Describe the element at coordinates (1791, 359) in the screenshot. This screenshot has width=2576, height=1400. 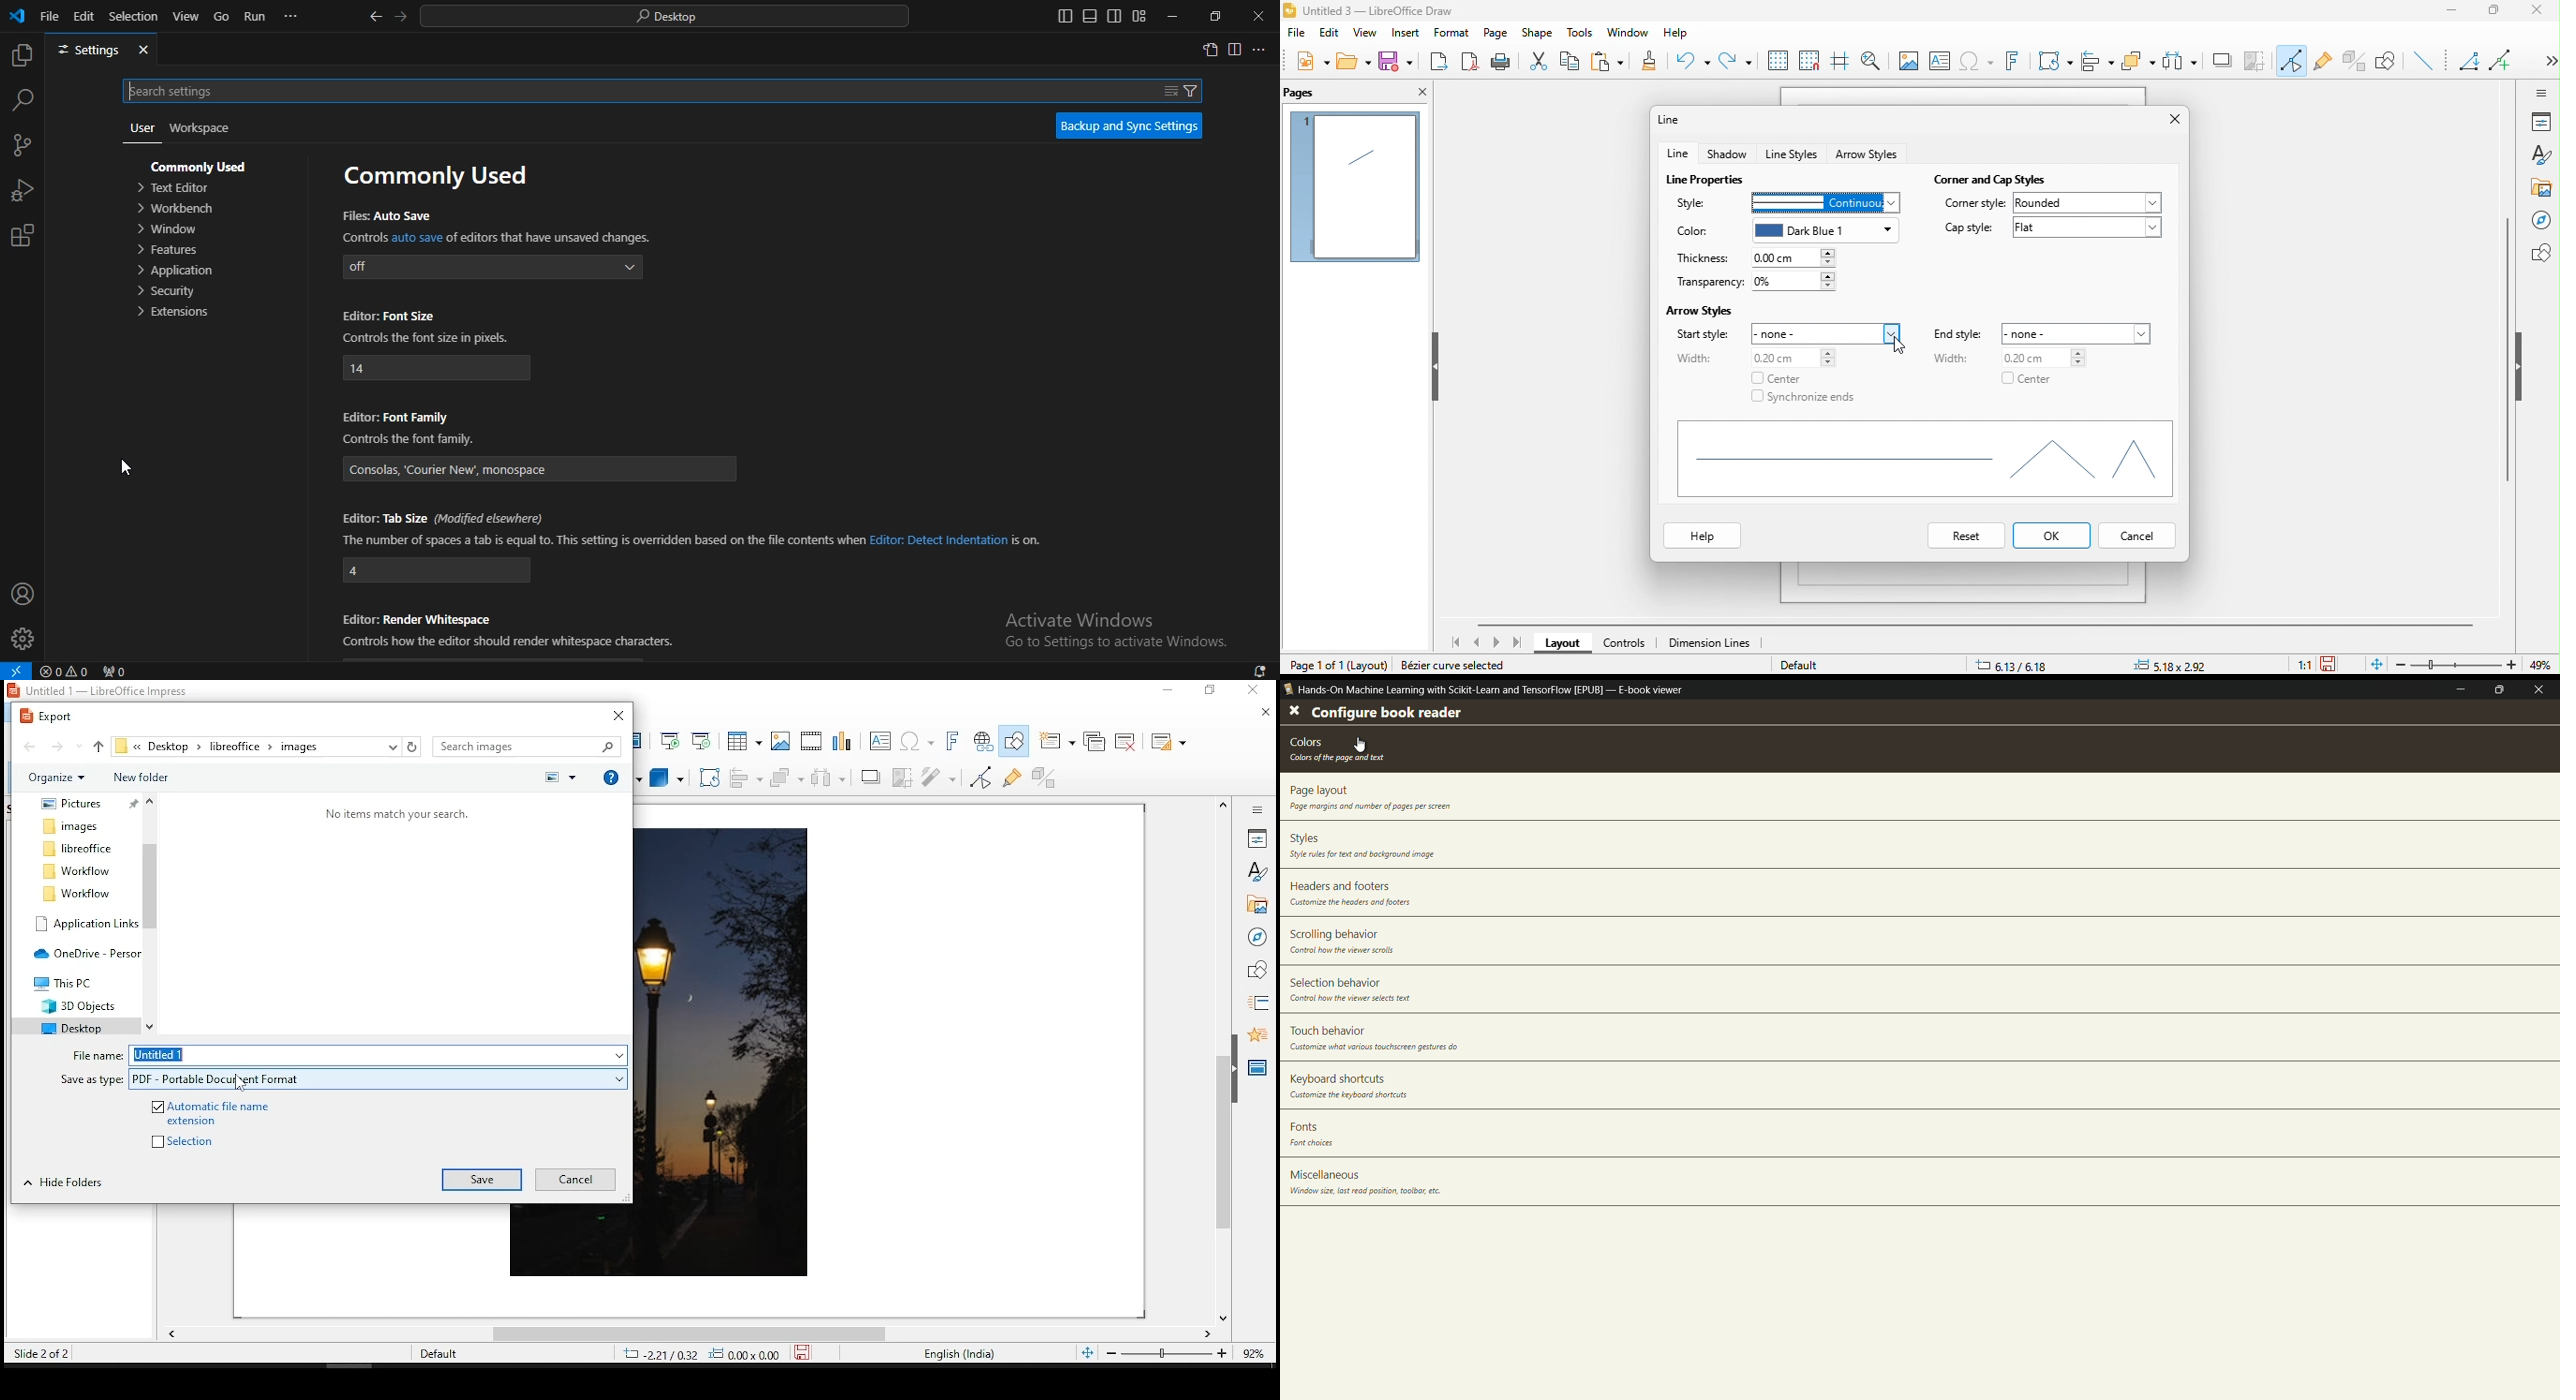
I see `0.20 cm` at that location.